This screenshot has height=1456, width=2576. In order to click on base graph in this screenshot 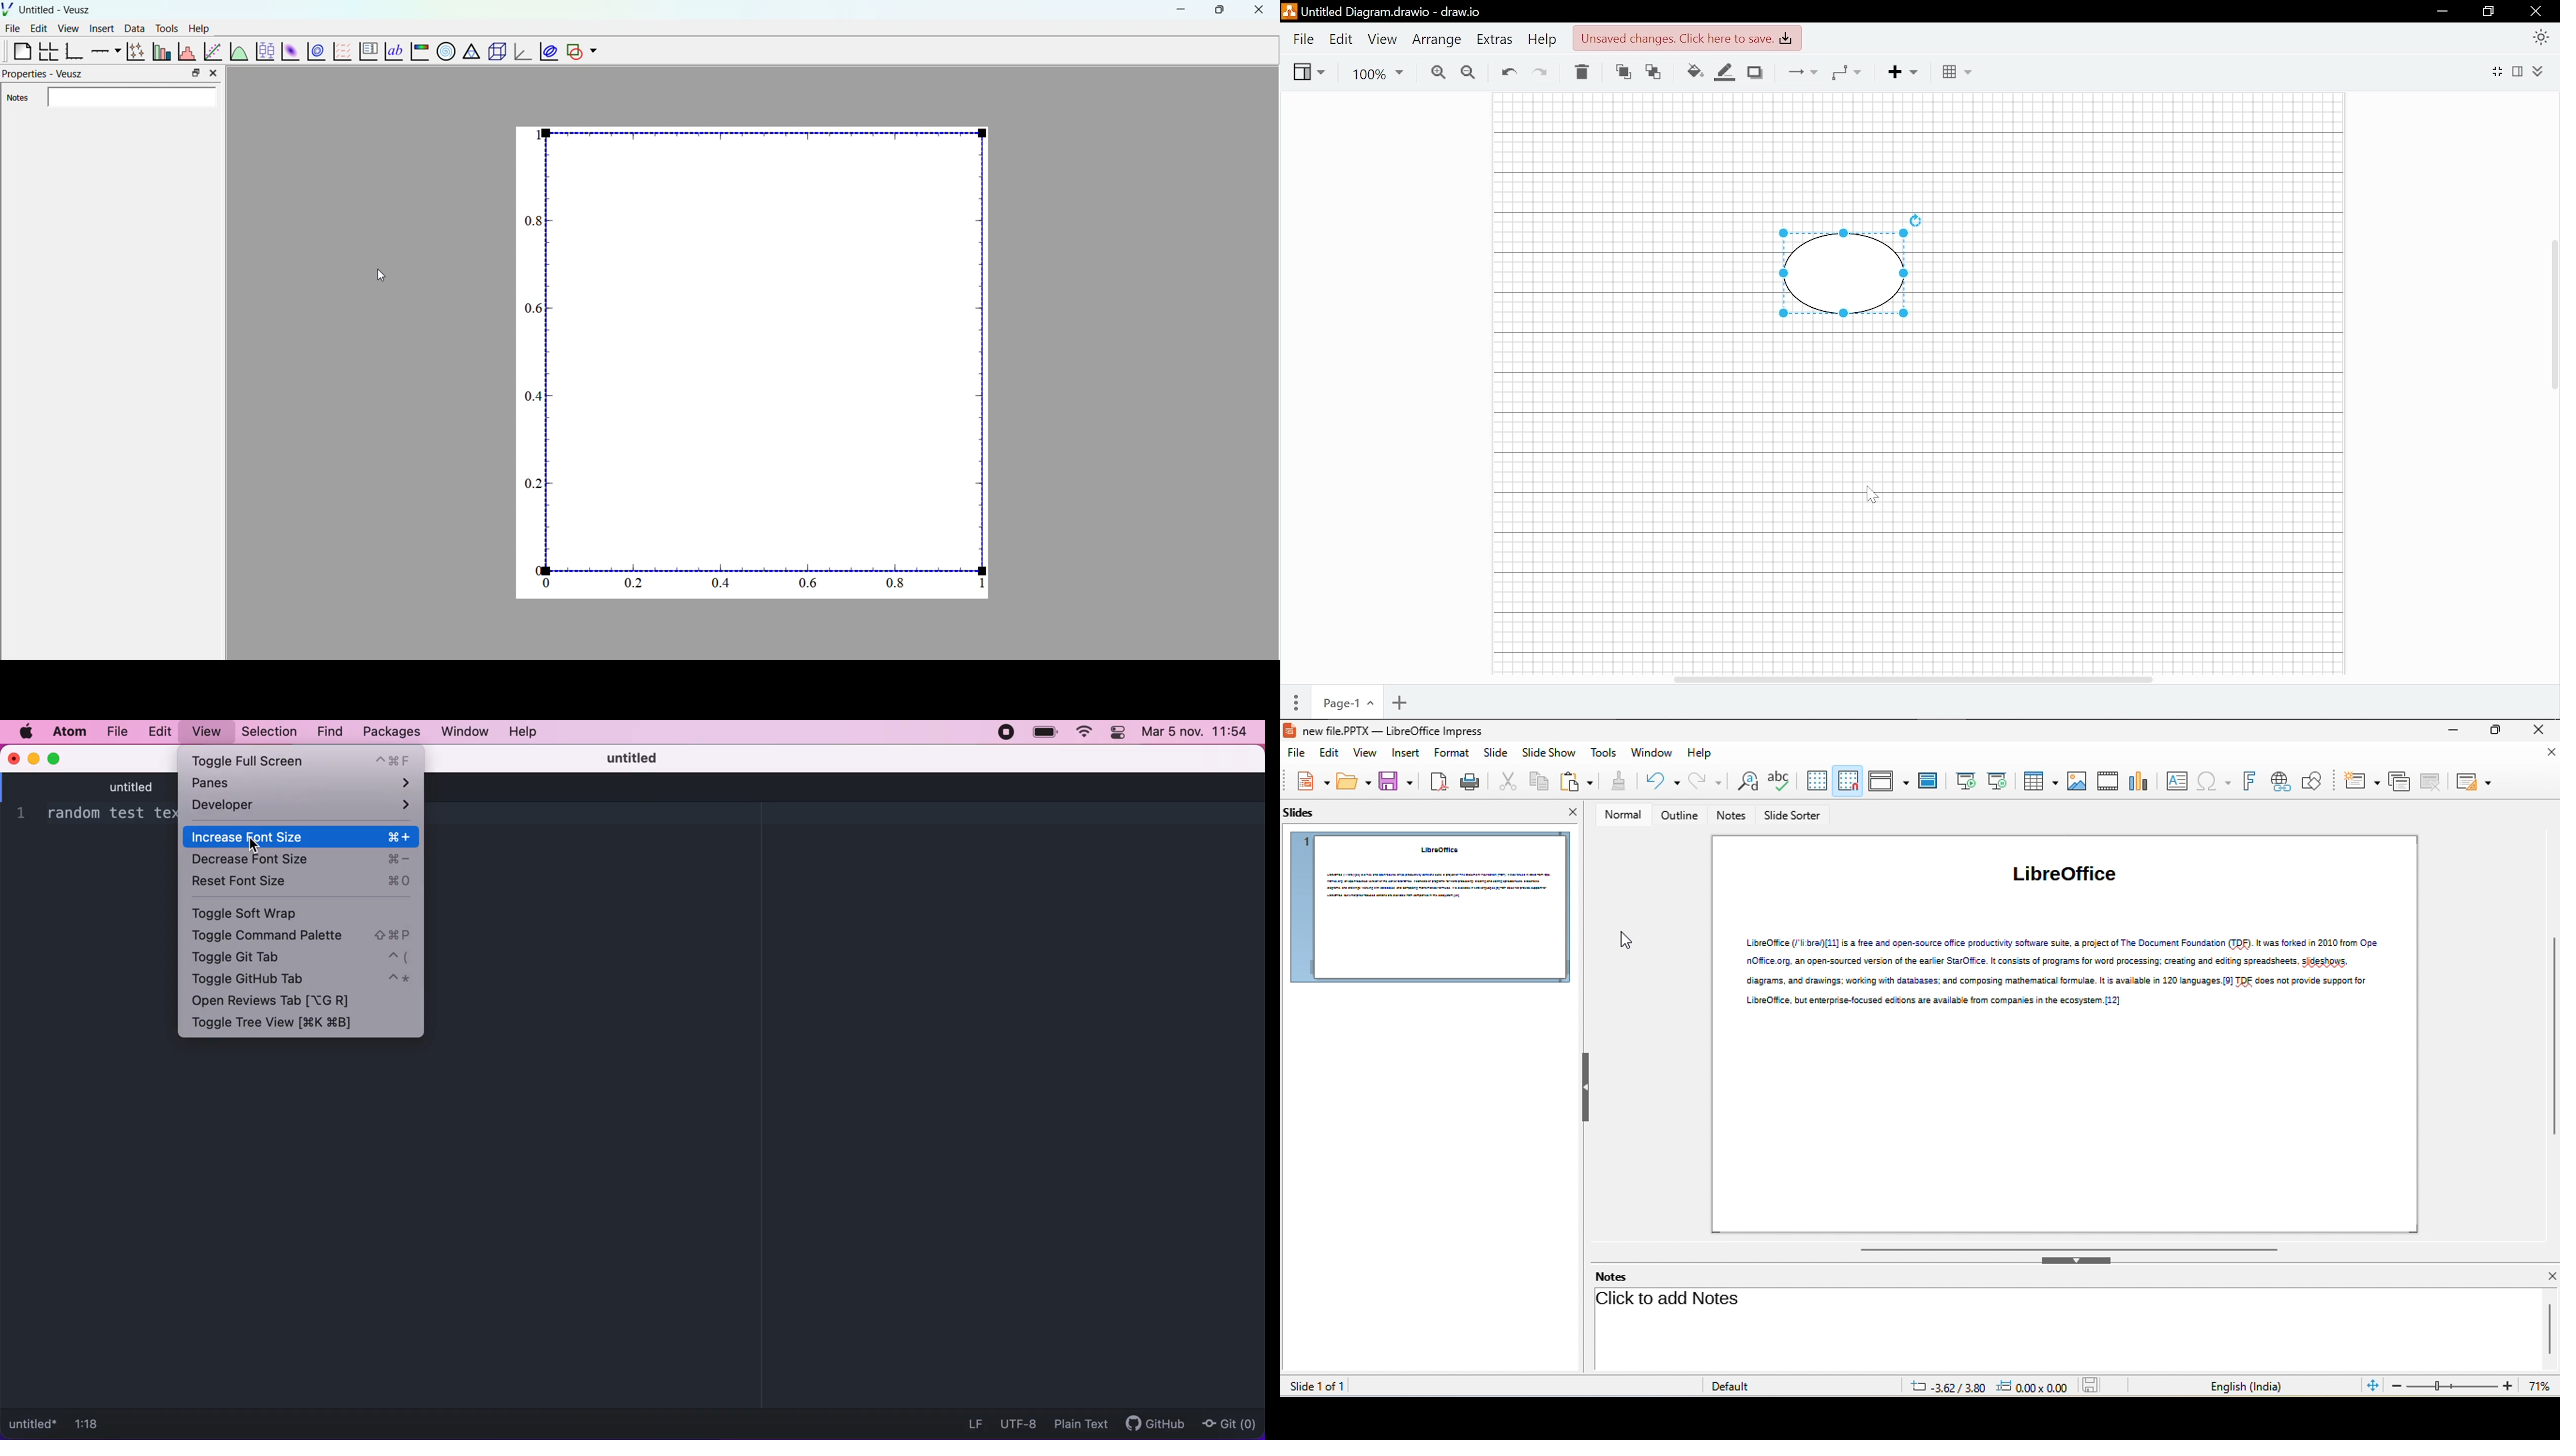, I will do `click(74, 51)`.